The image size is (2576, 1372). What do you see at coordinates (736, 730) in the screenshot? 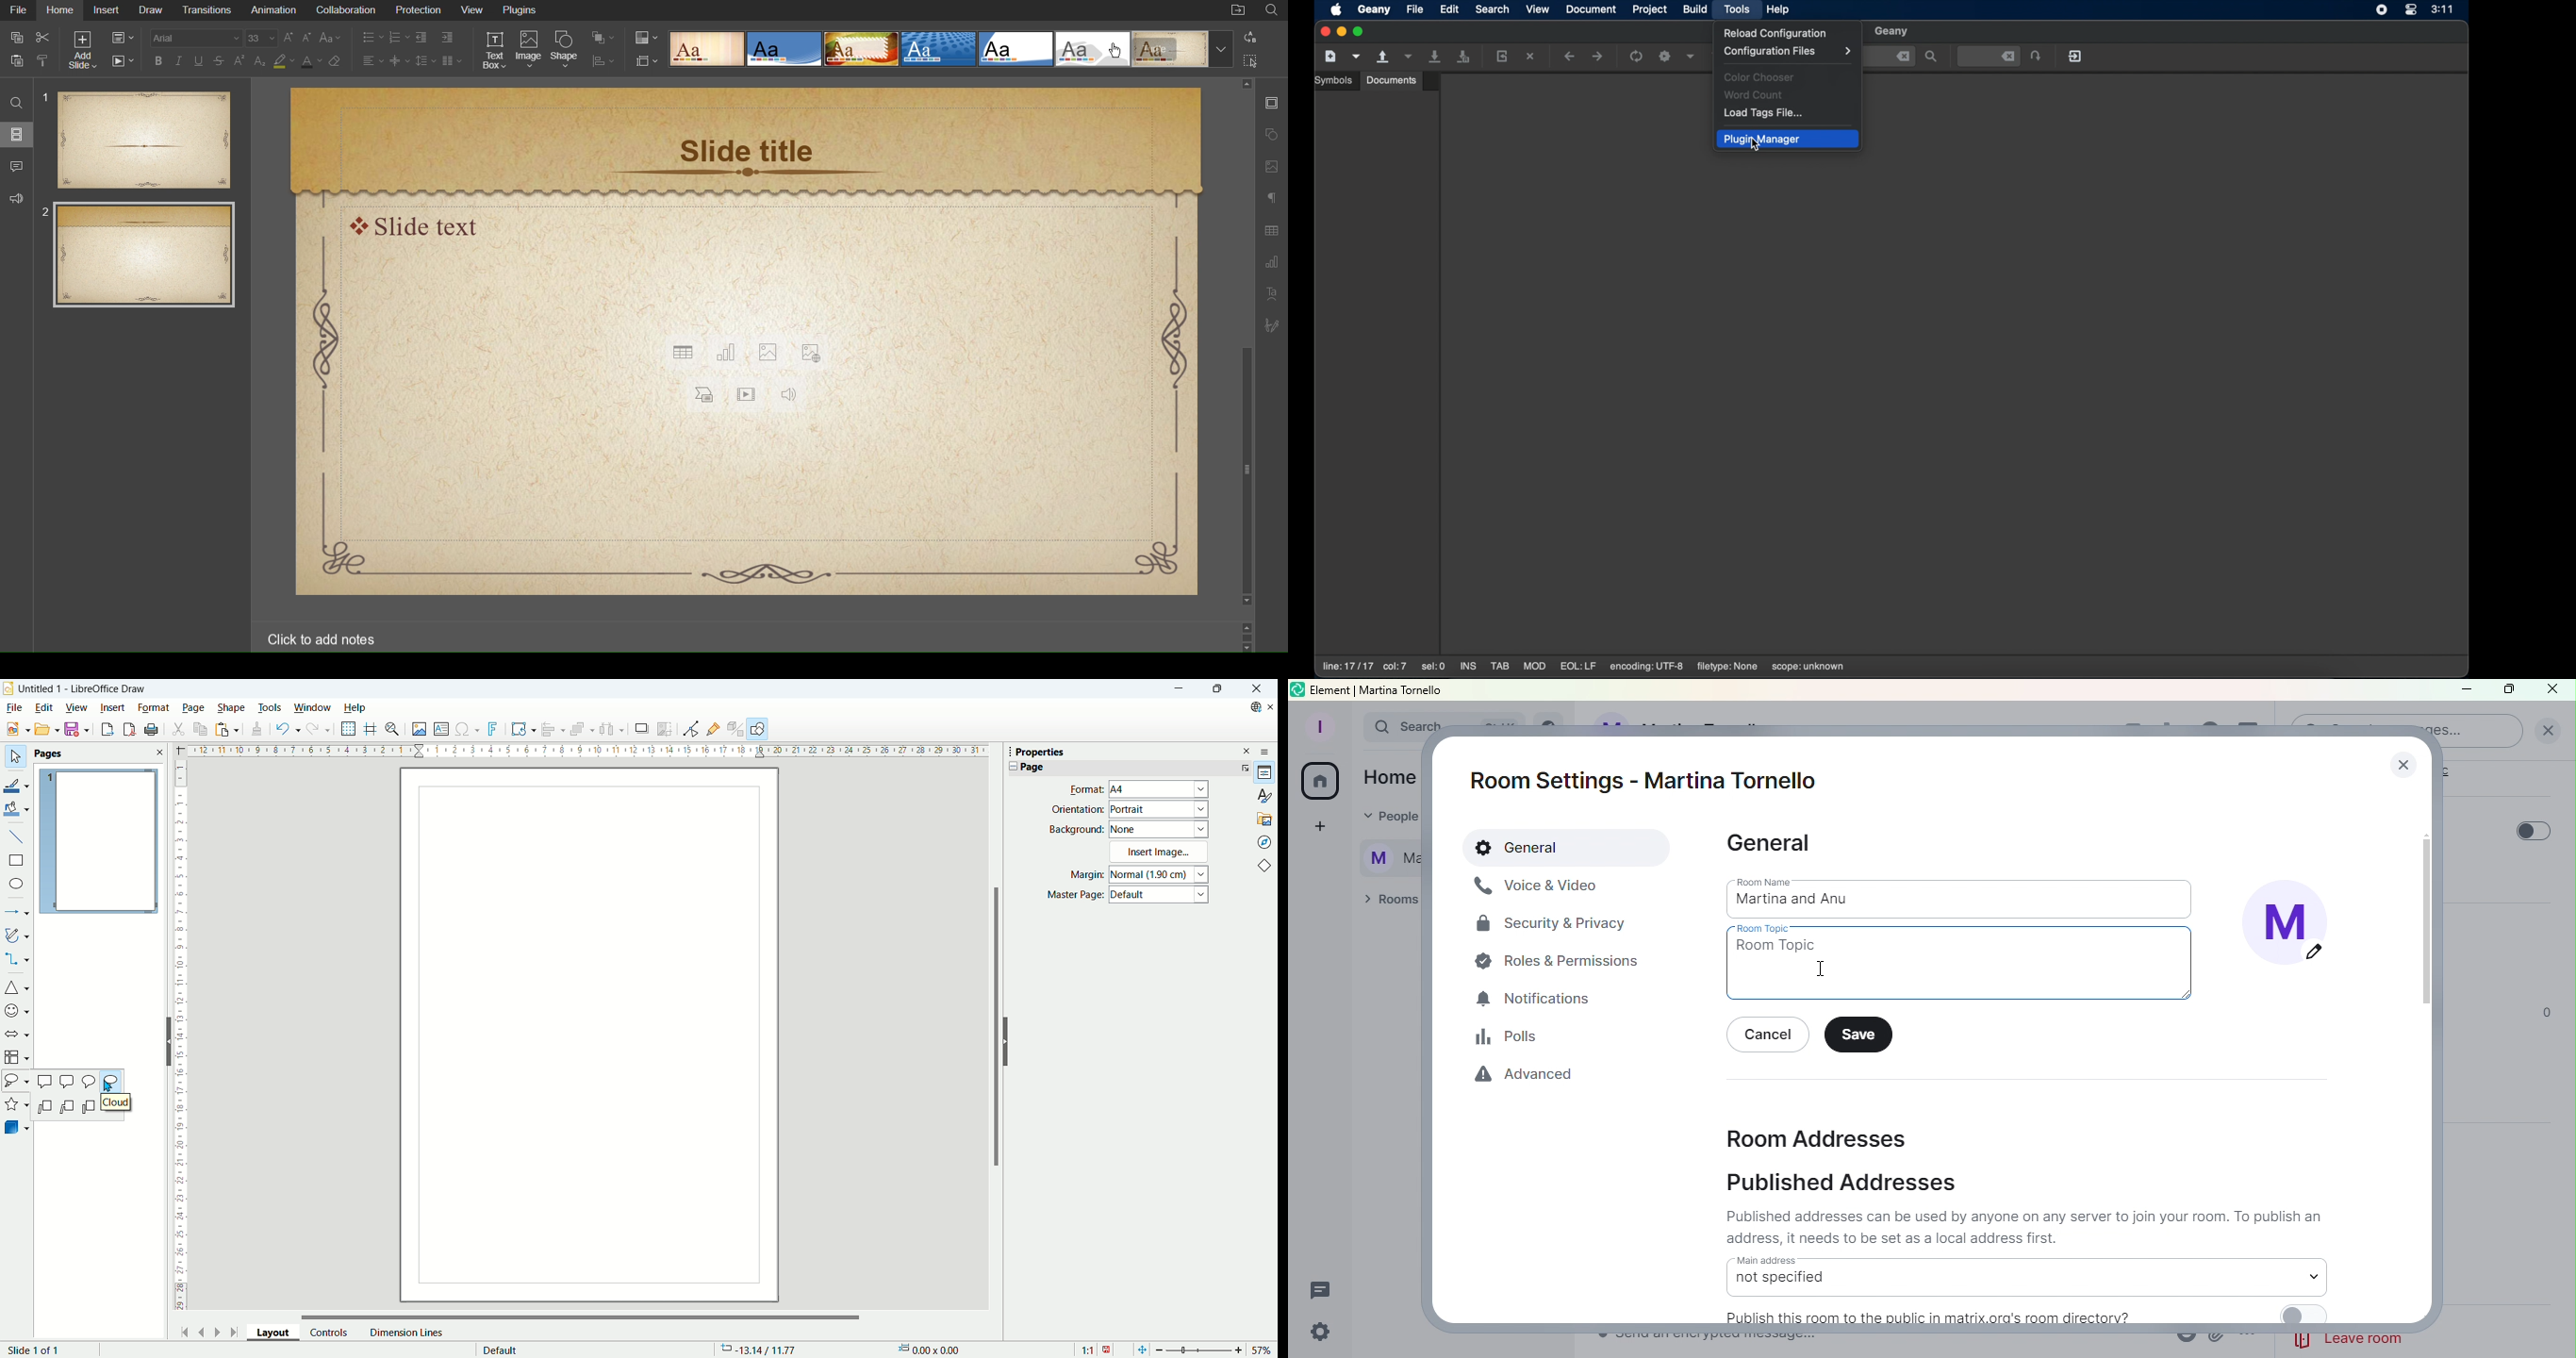
I see `toggle extrusion` at bounding box center [736, 730].